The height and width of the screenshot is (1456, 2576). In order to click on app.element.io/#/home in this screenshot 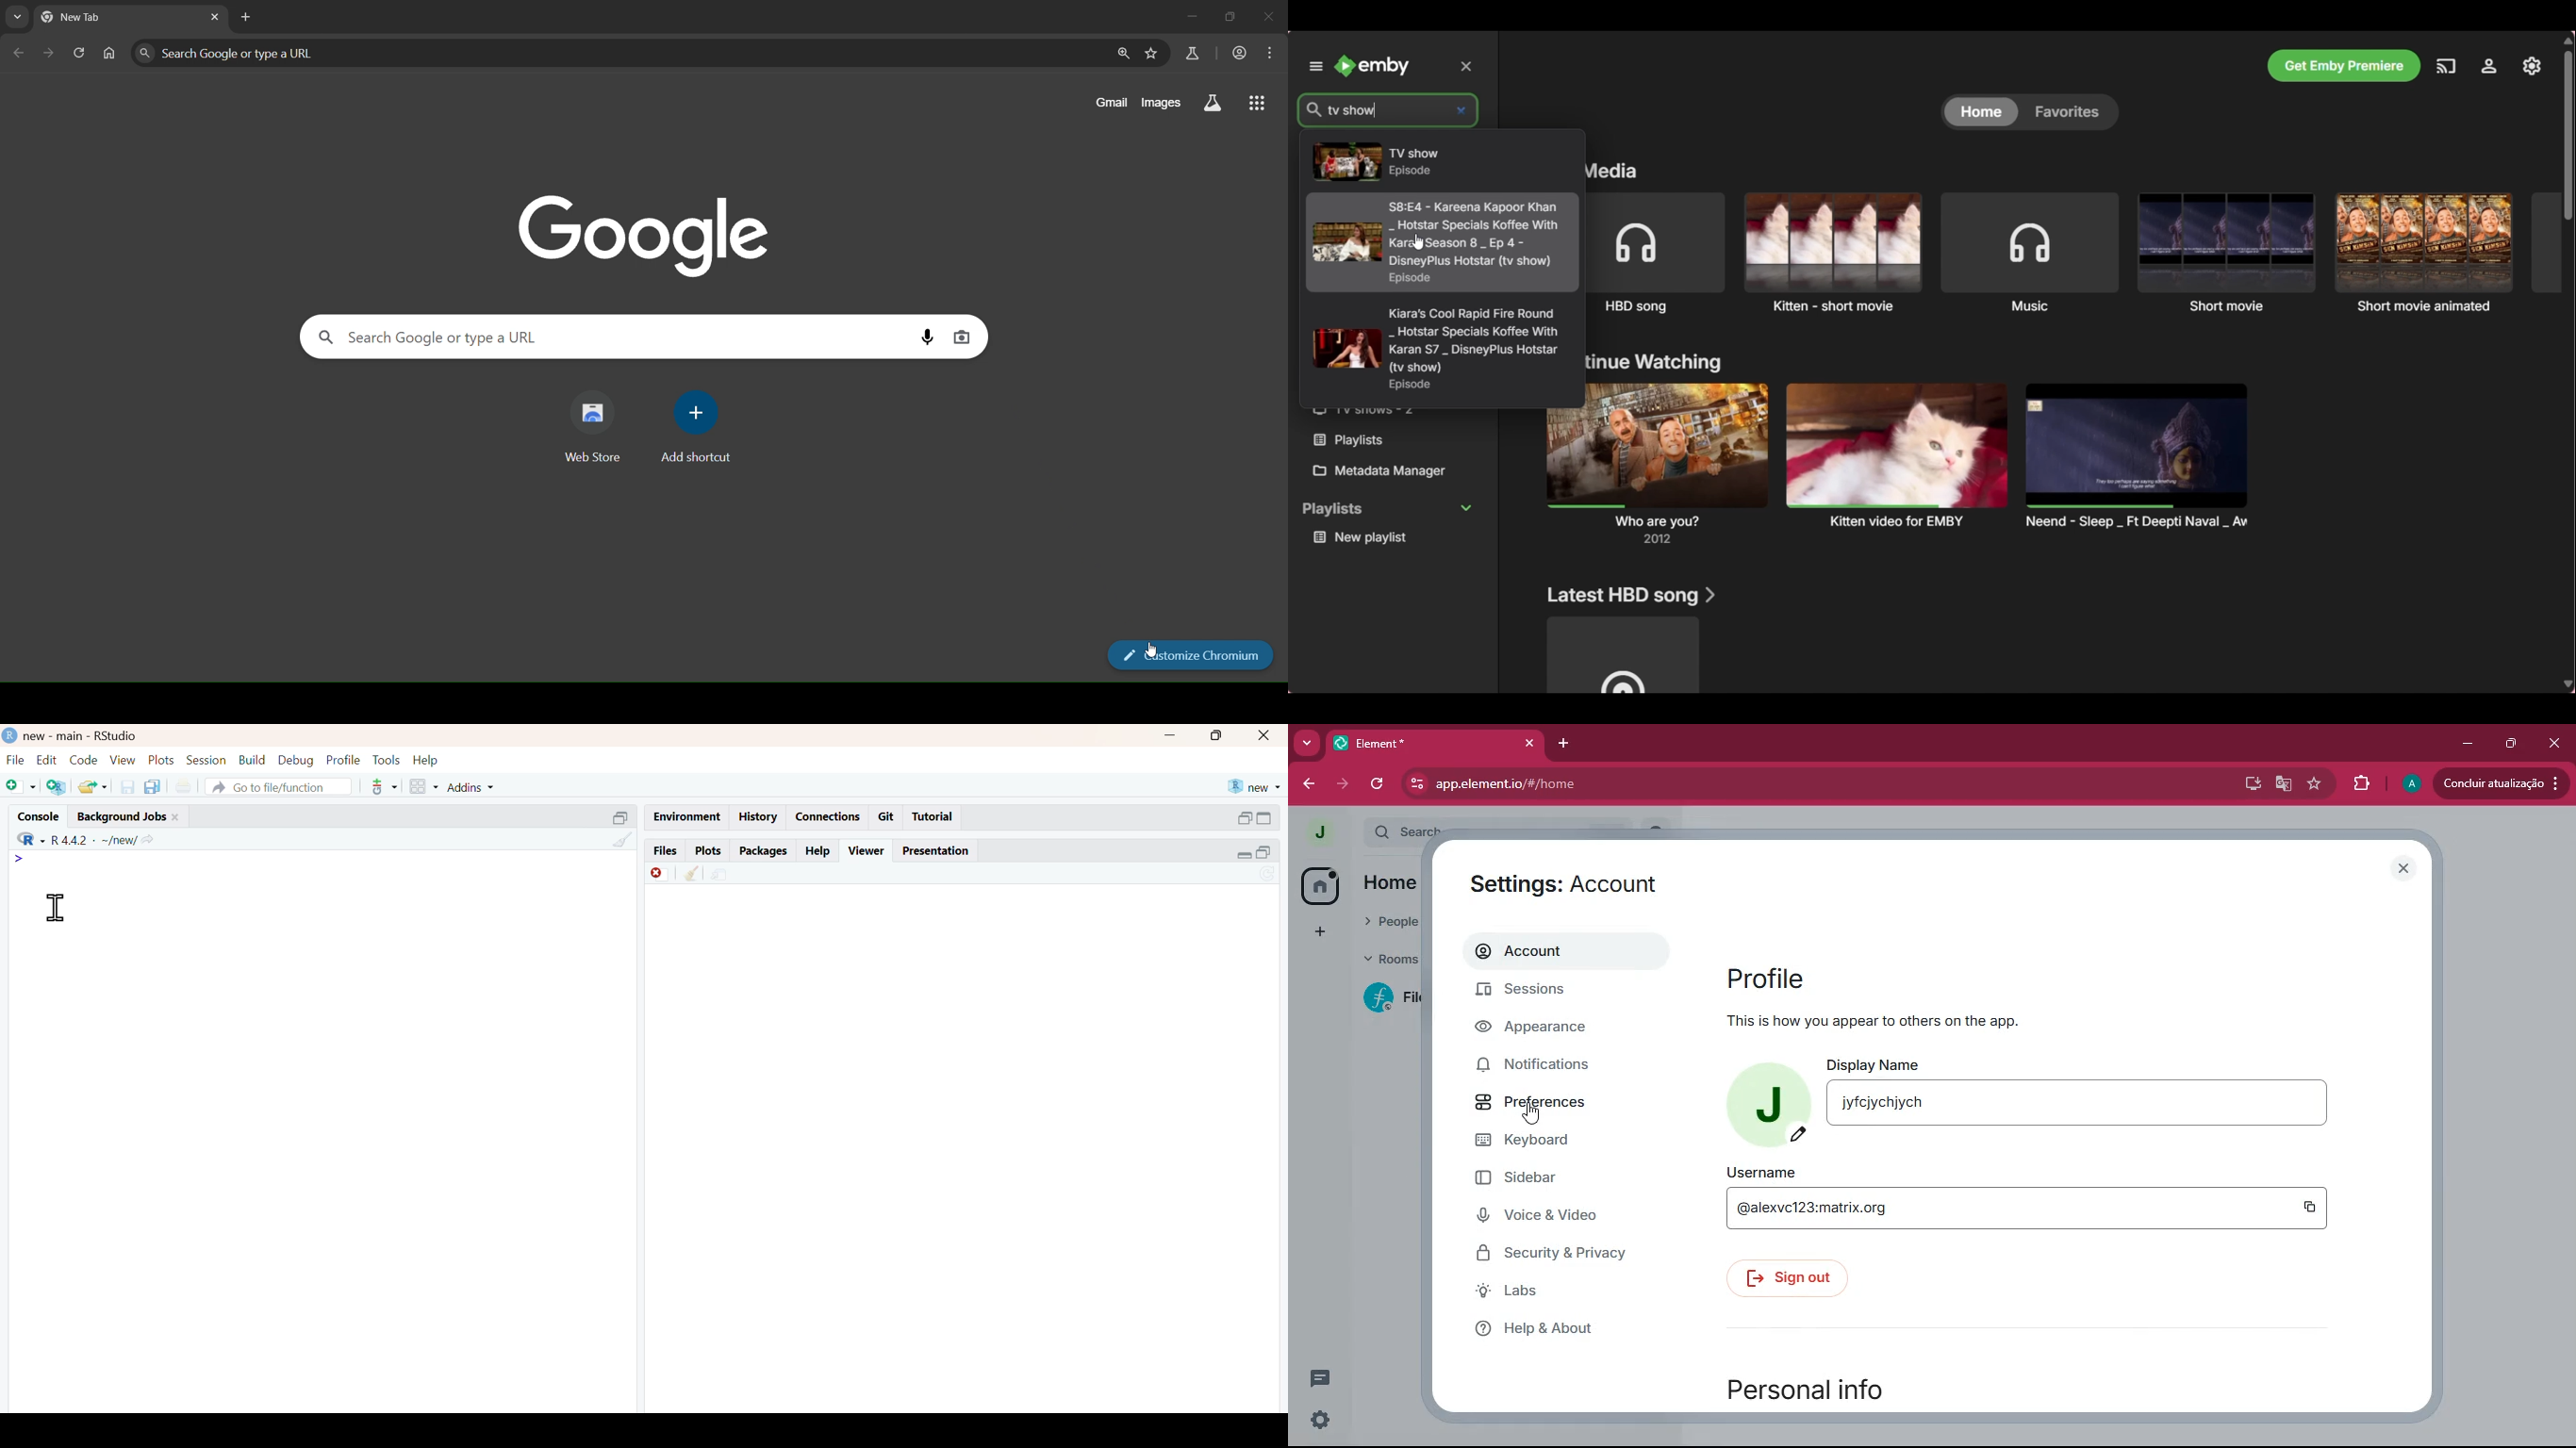, I will do `click(1632, 783)`.